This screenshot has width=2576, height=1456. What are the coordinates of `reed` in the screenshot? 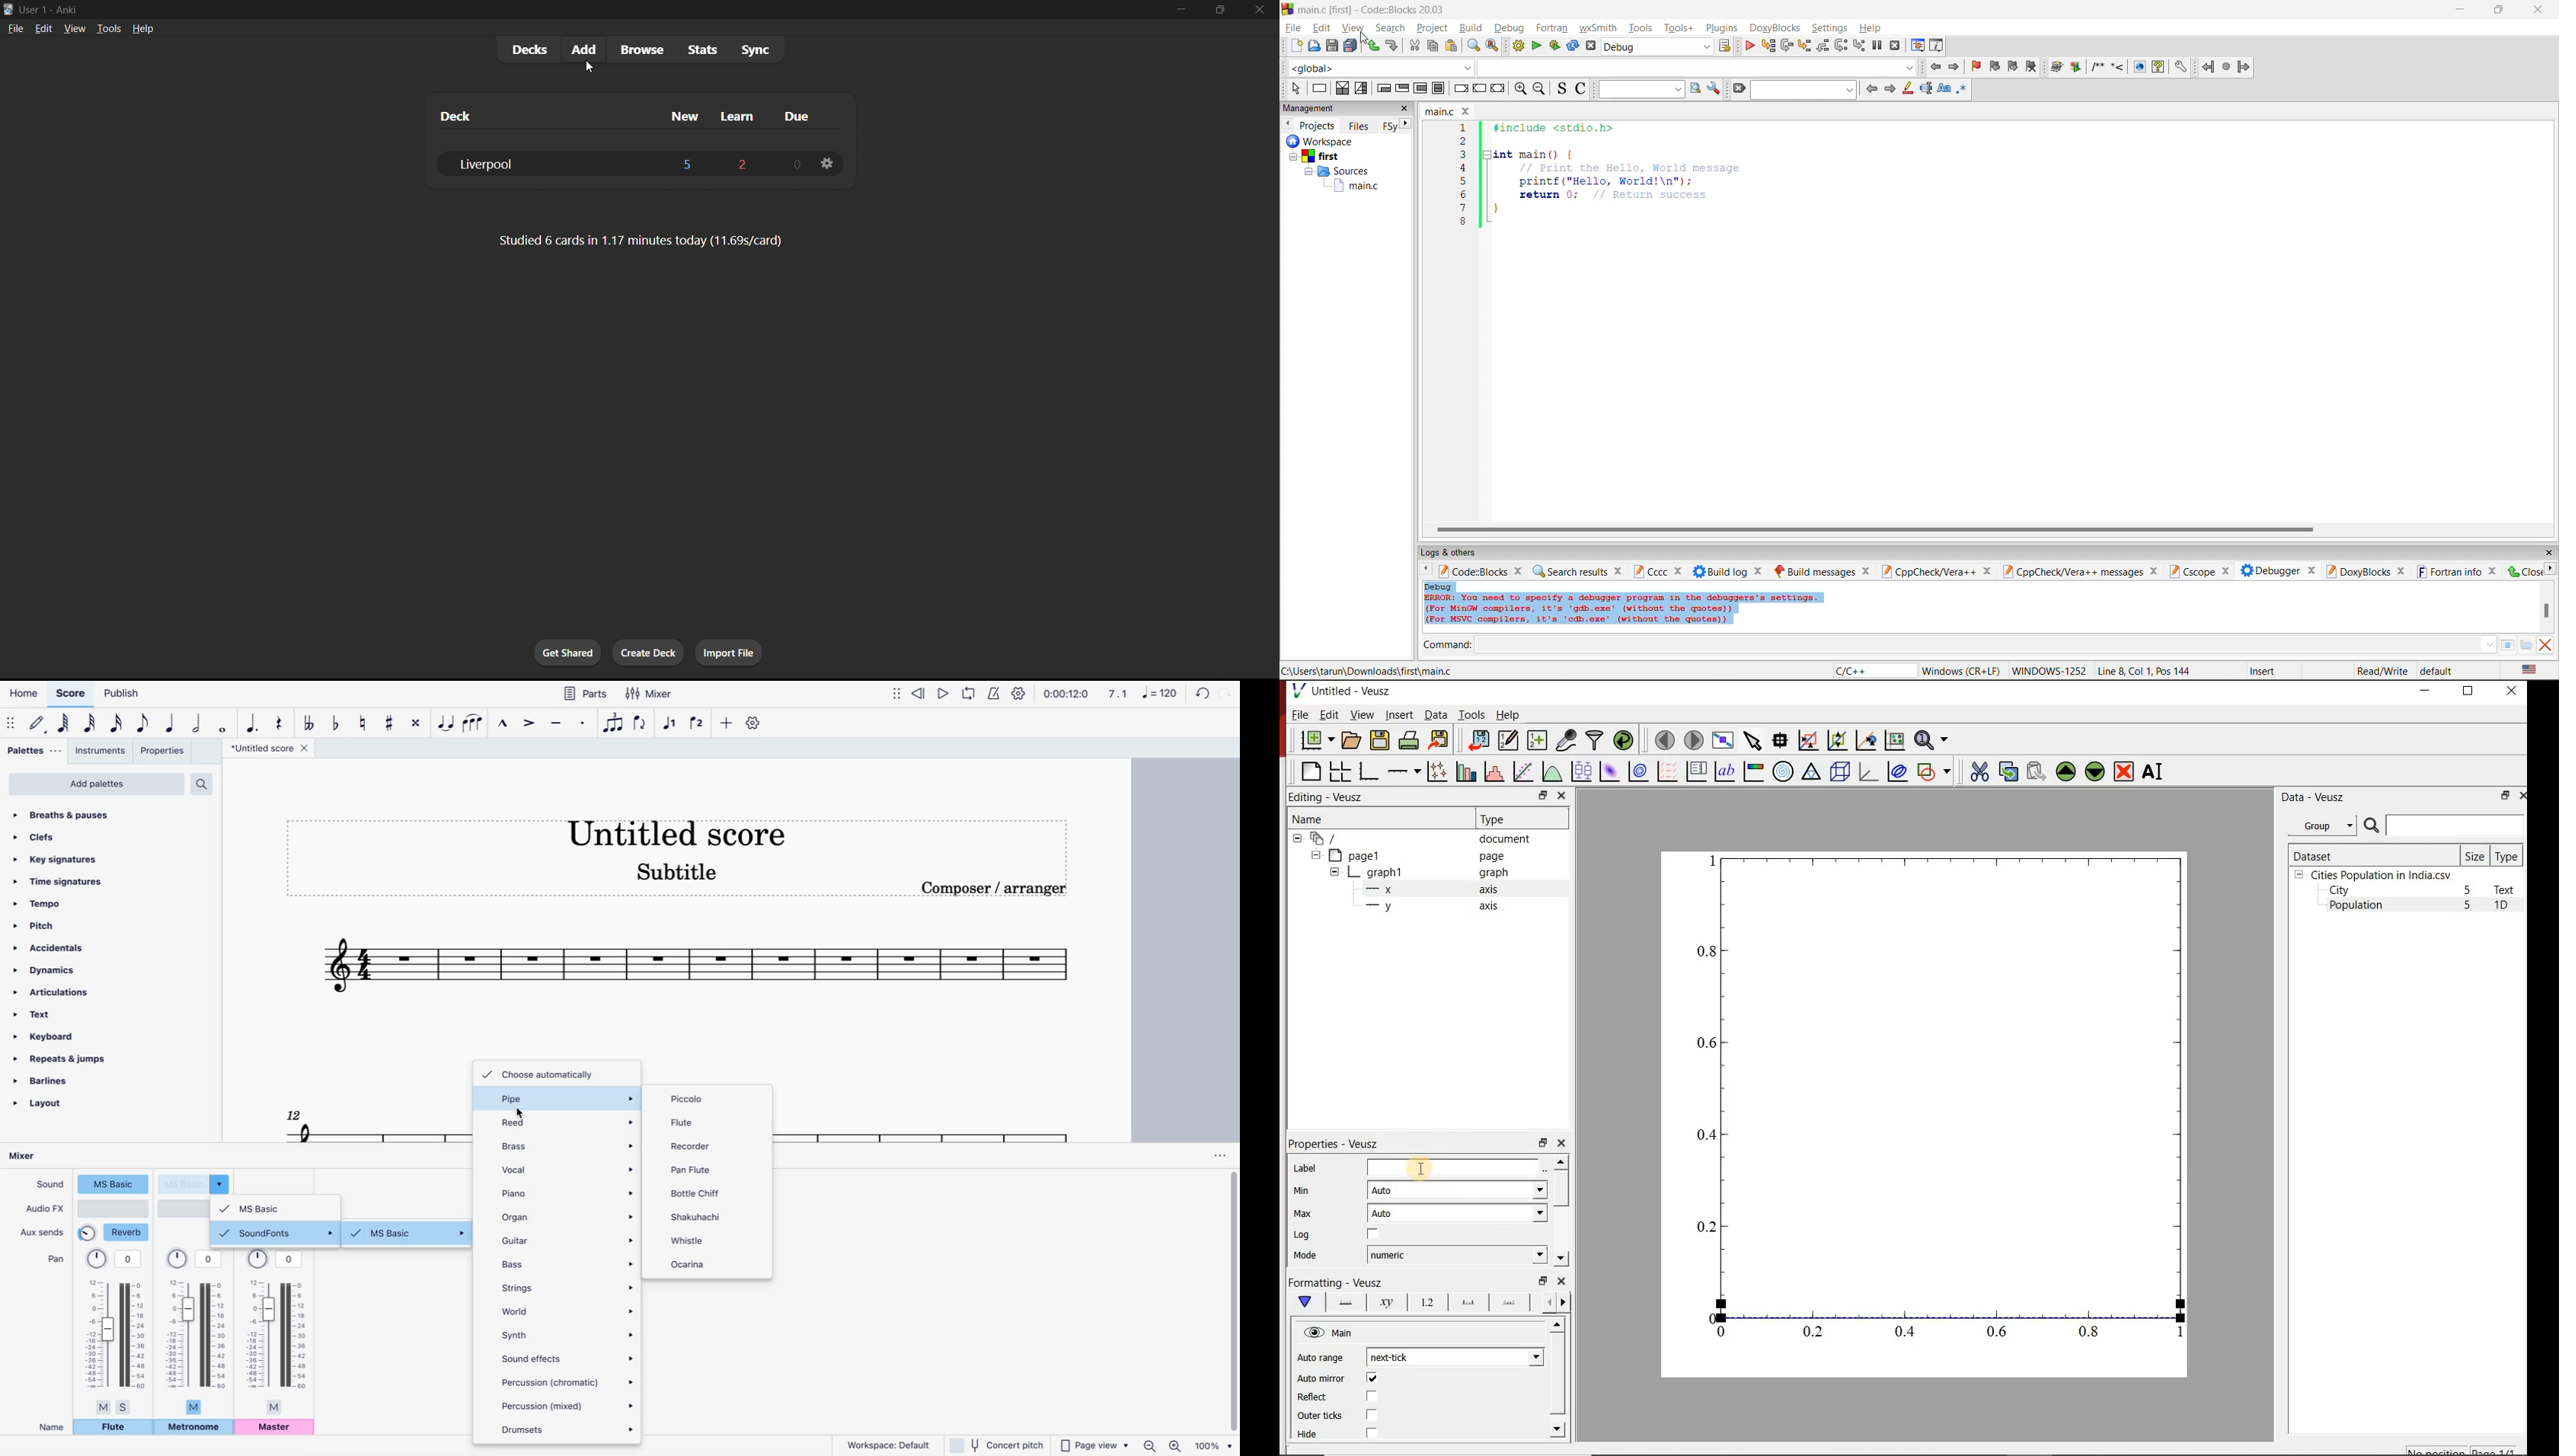 It's located at (566, 1122).